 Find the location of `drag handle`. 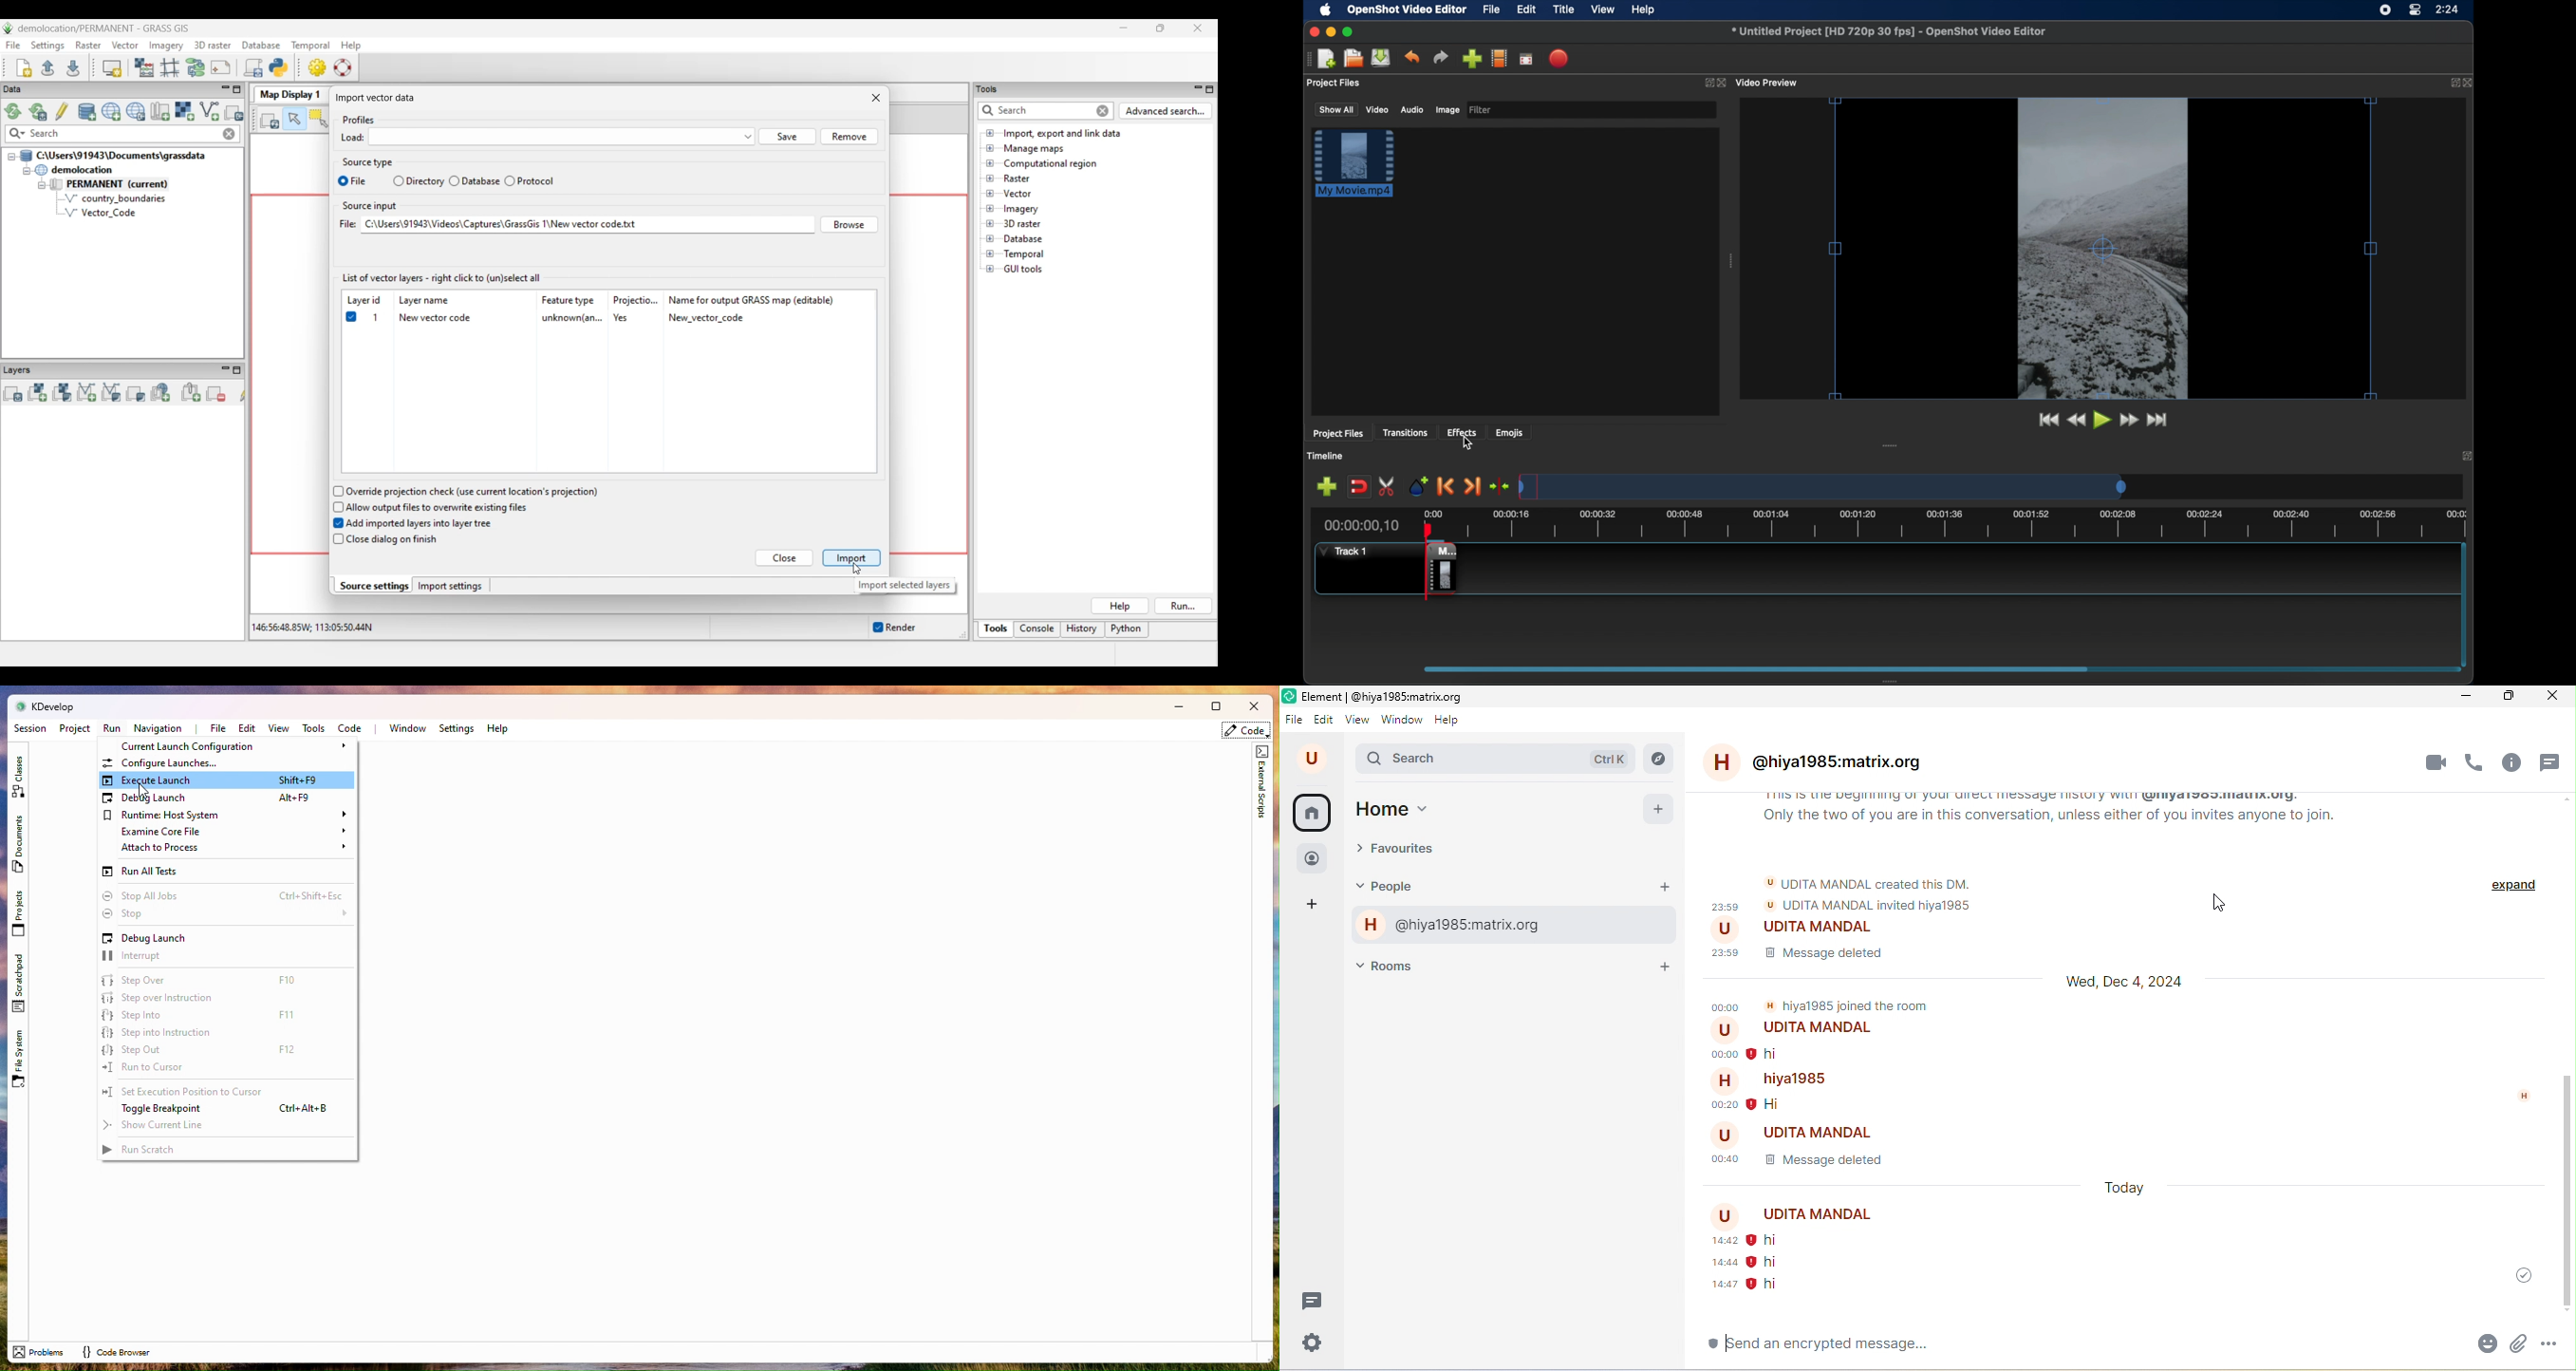

drag handle is located at coordinates (1891, 445).